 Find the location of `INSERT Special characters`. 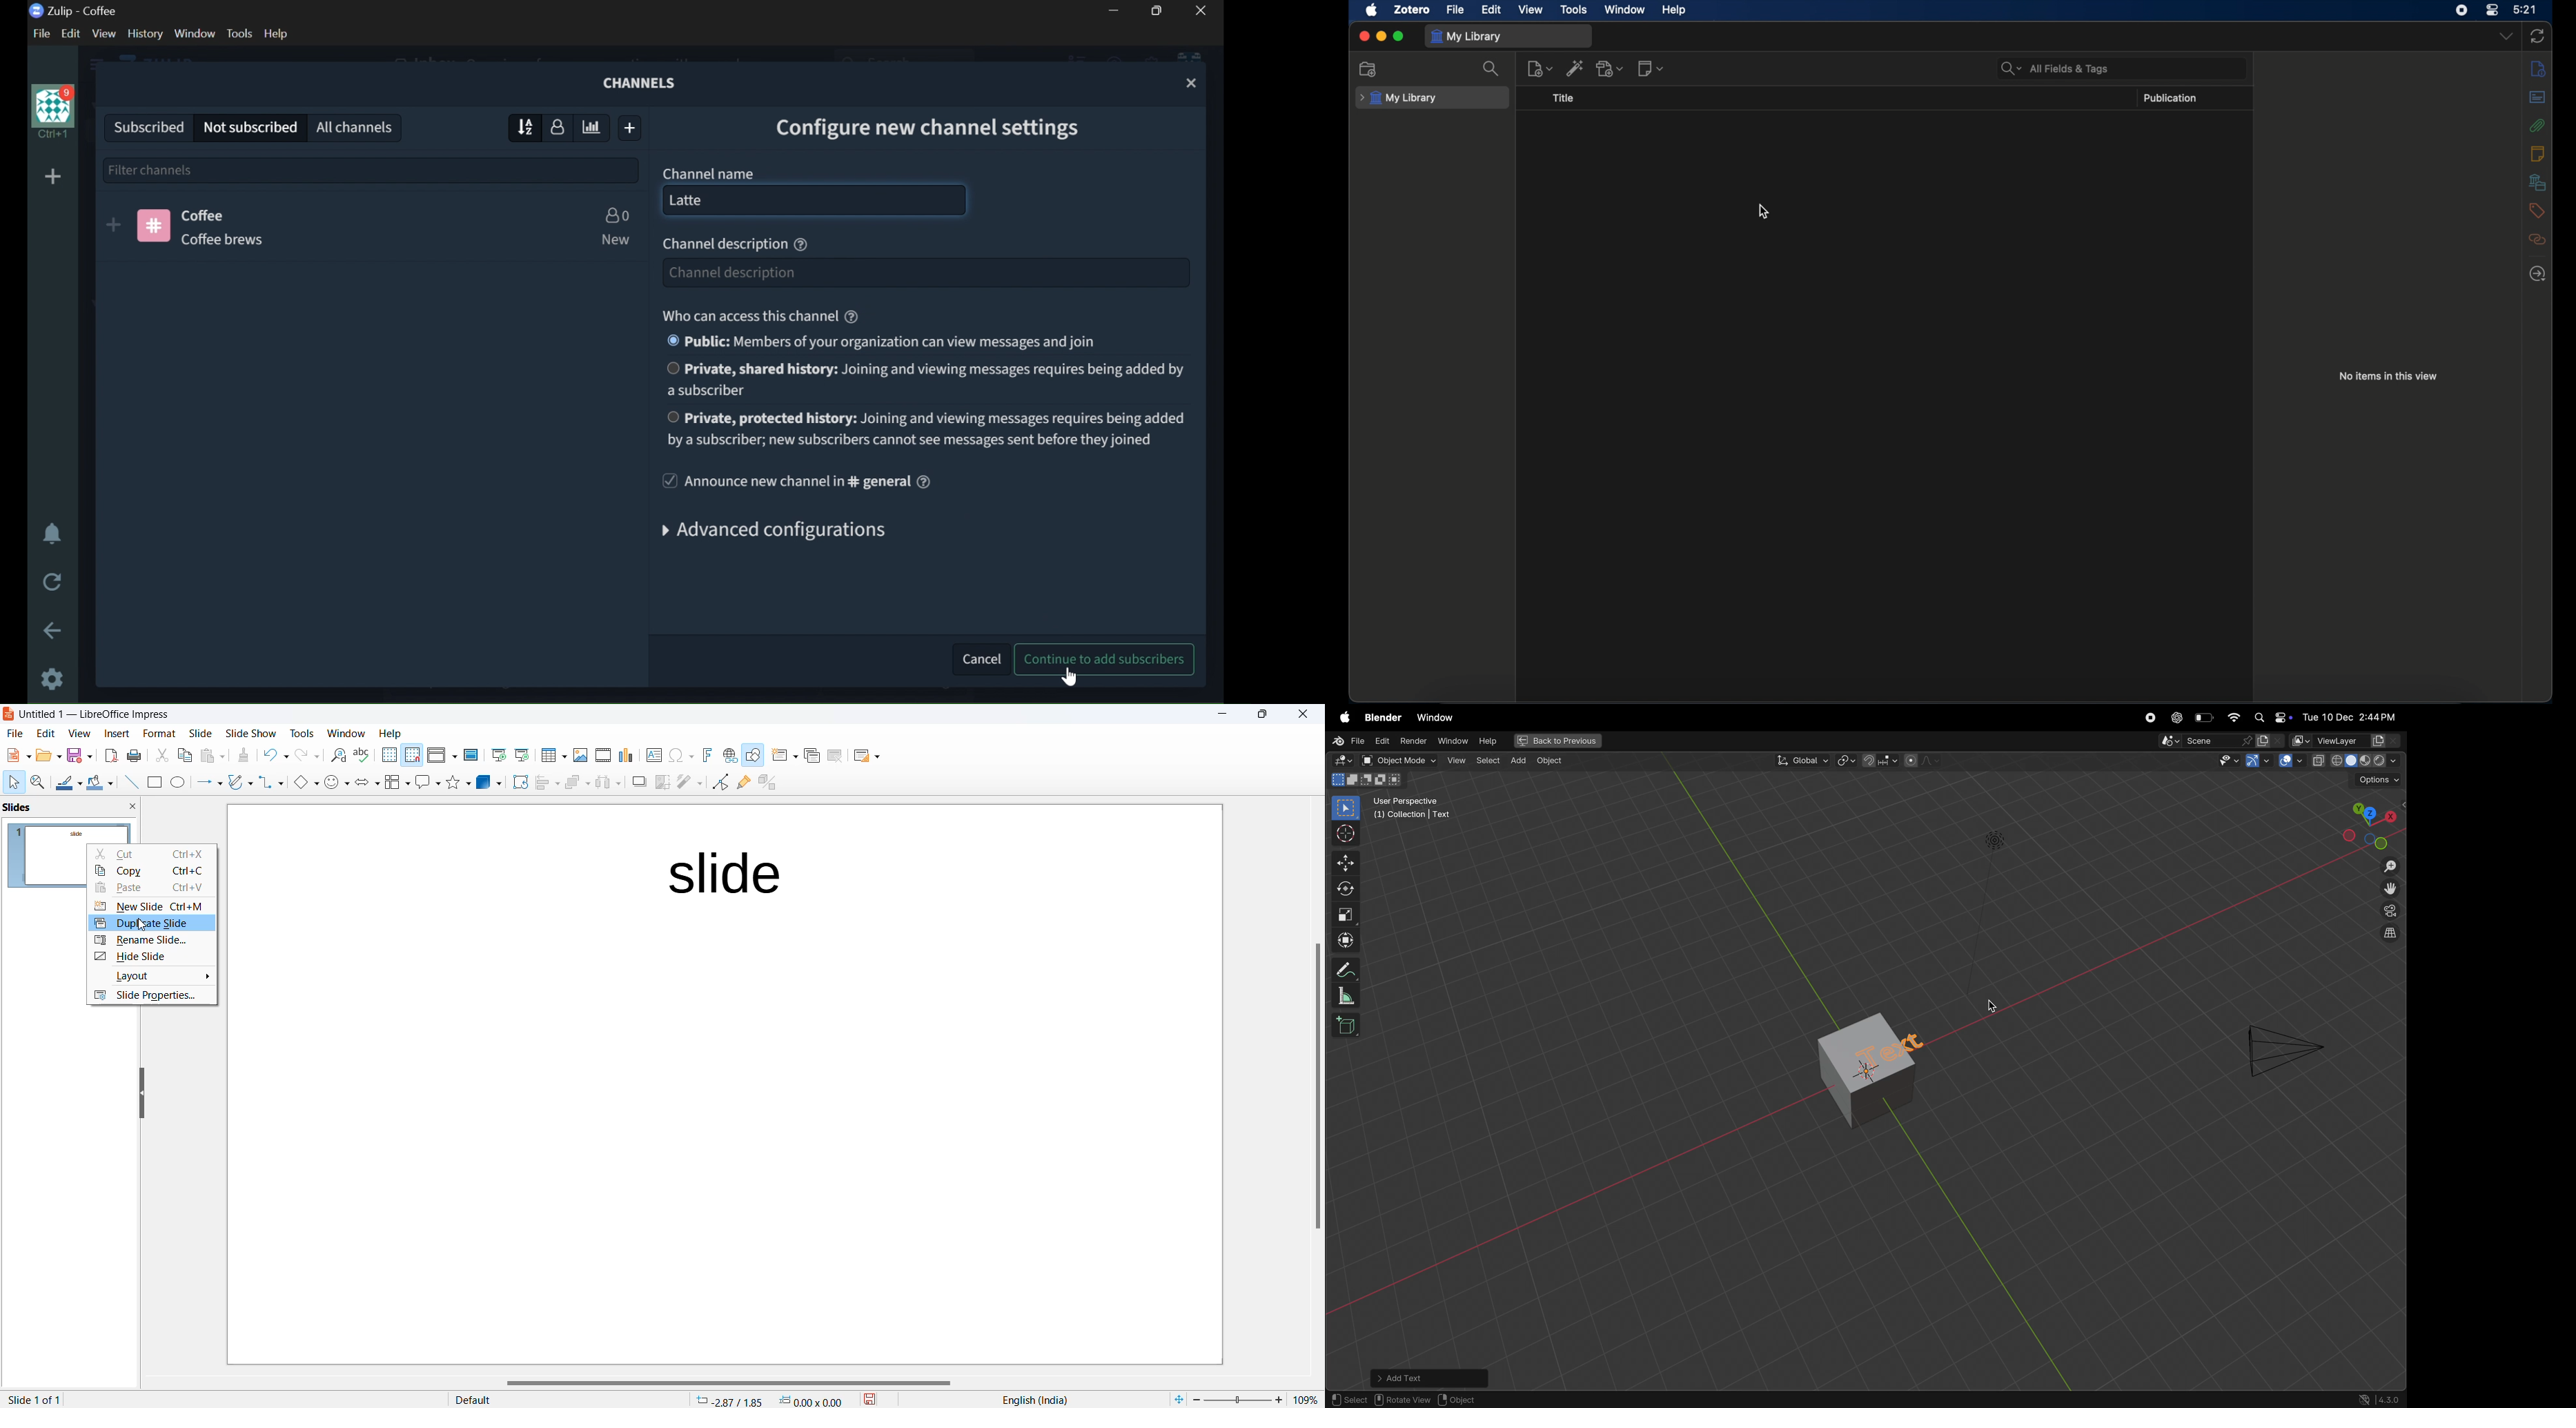

INSERT Special characters is located at coordinates (678, 755).